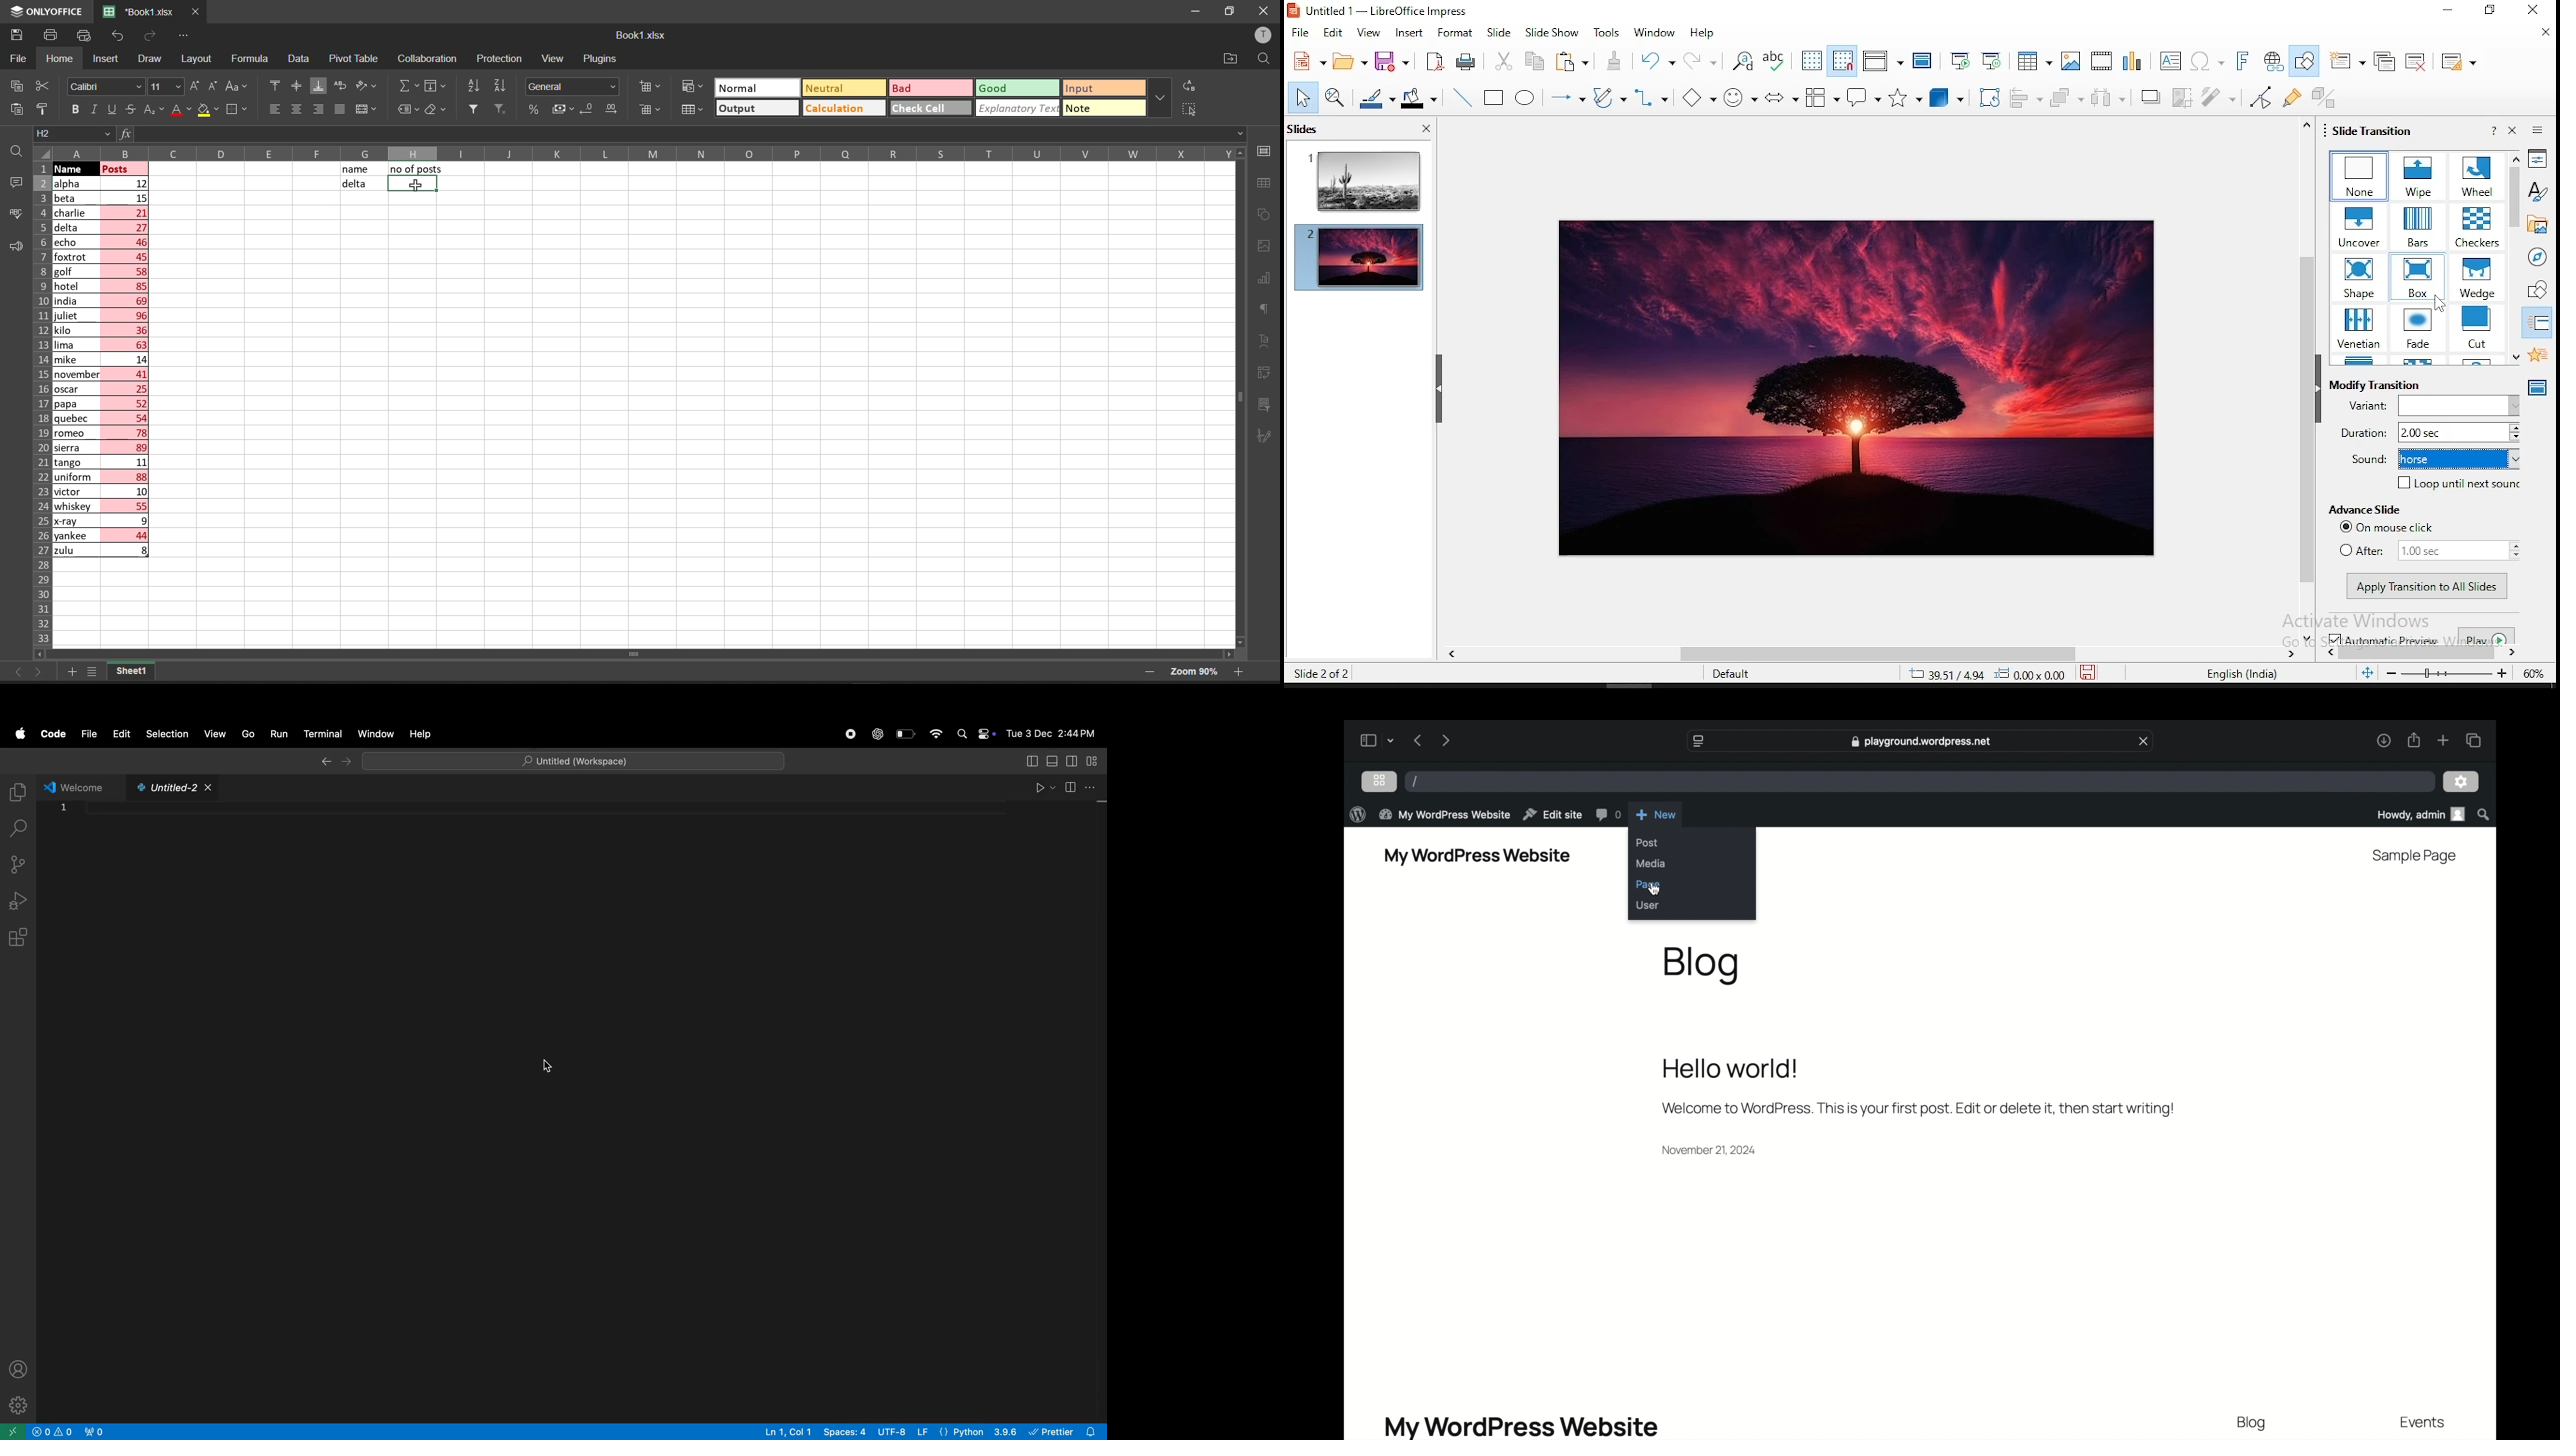  What do you see at coordinates (339, 109) in the screenshot?
I see `justified` at bounding box center [339, 109].